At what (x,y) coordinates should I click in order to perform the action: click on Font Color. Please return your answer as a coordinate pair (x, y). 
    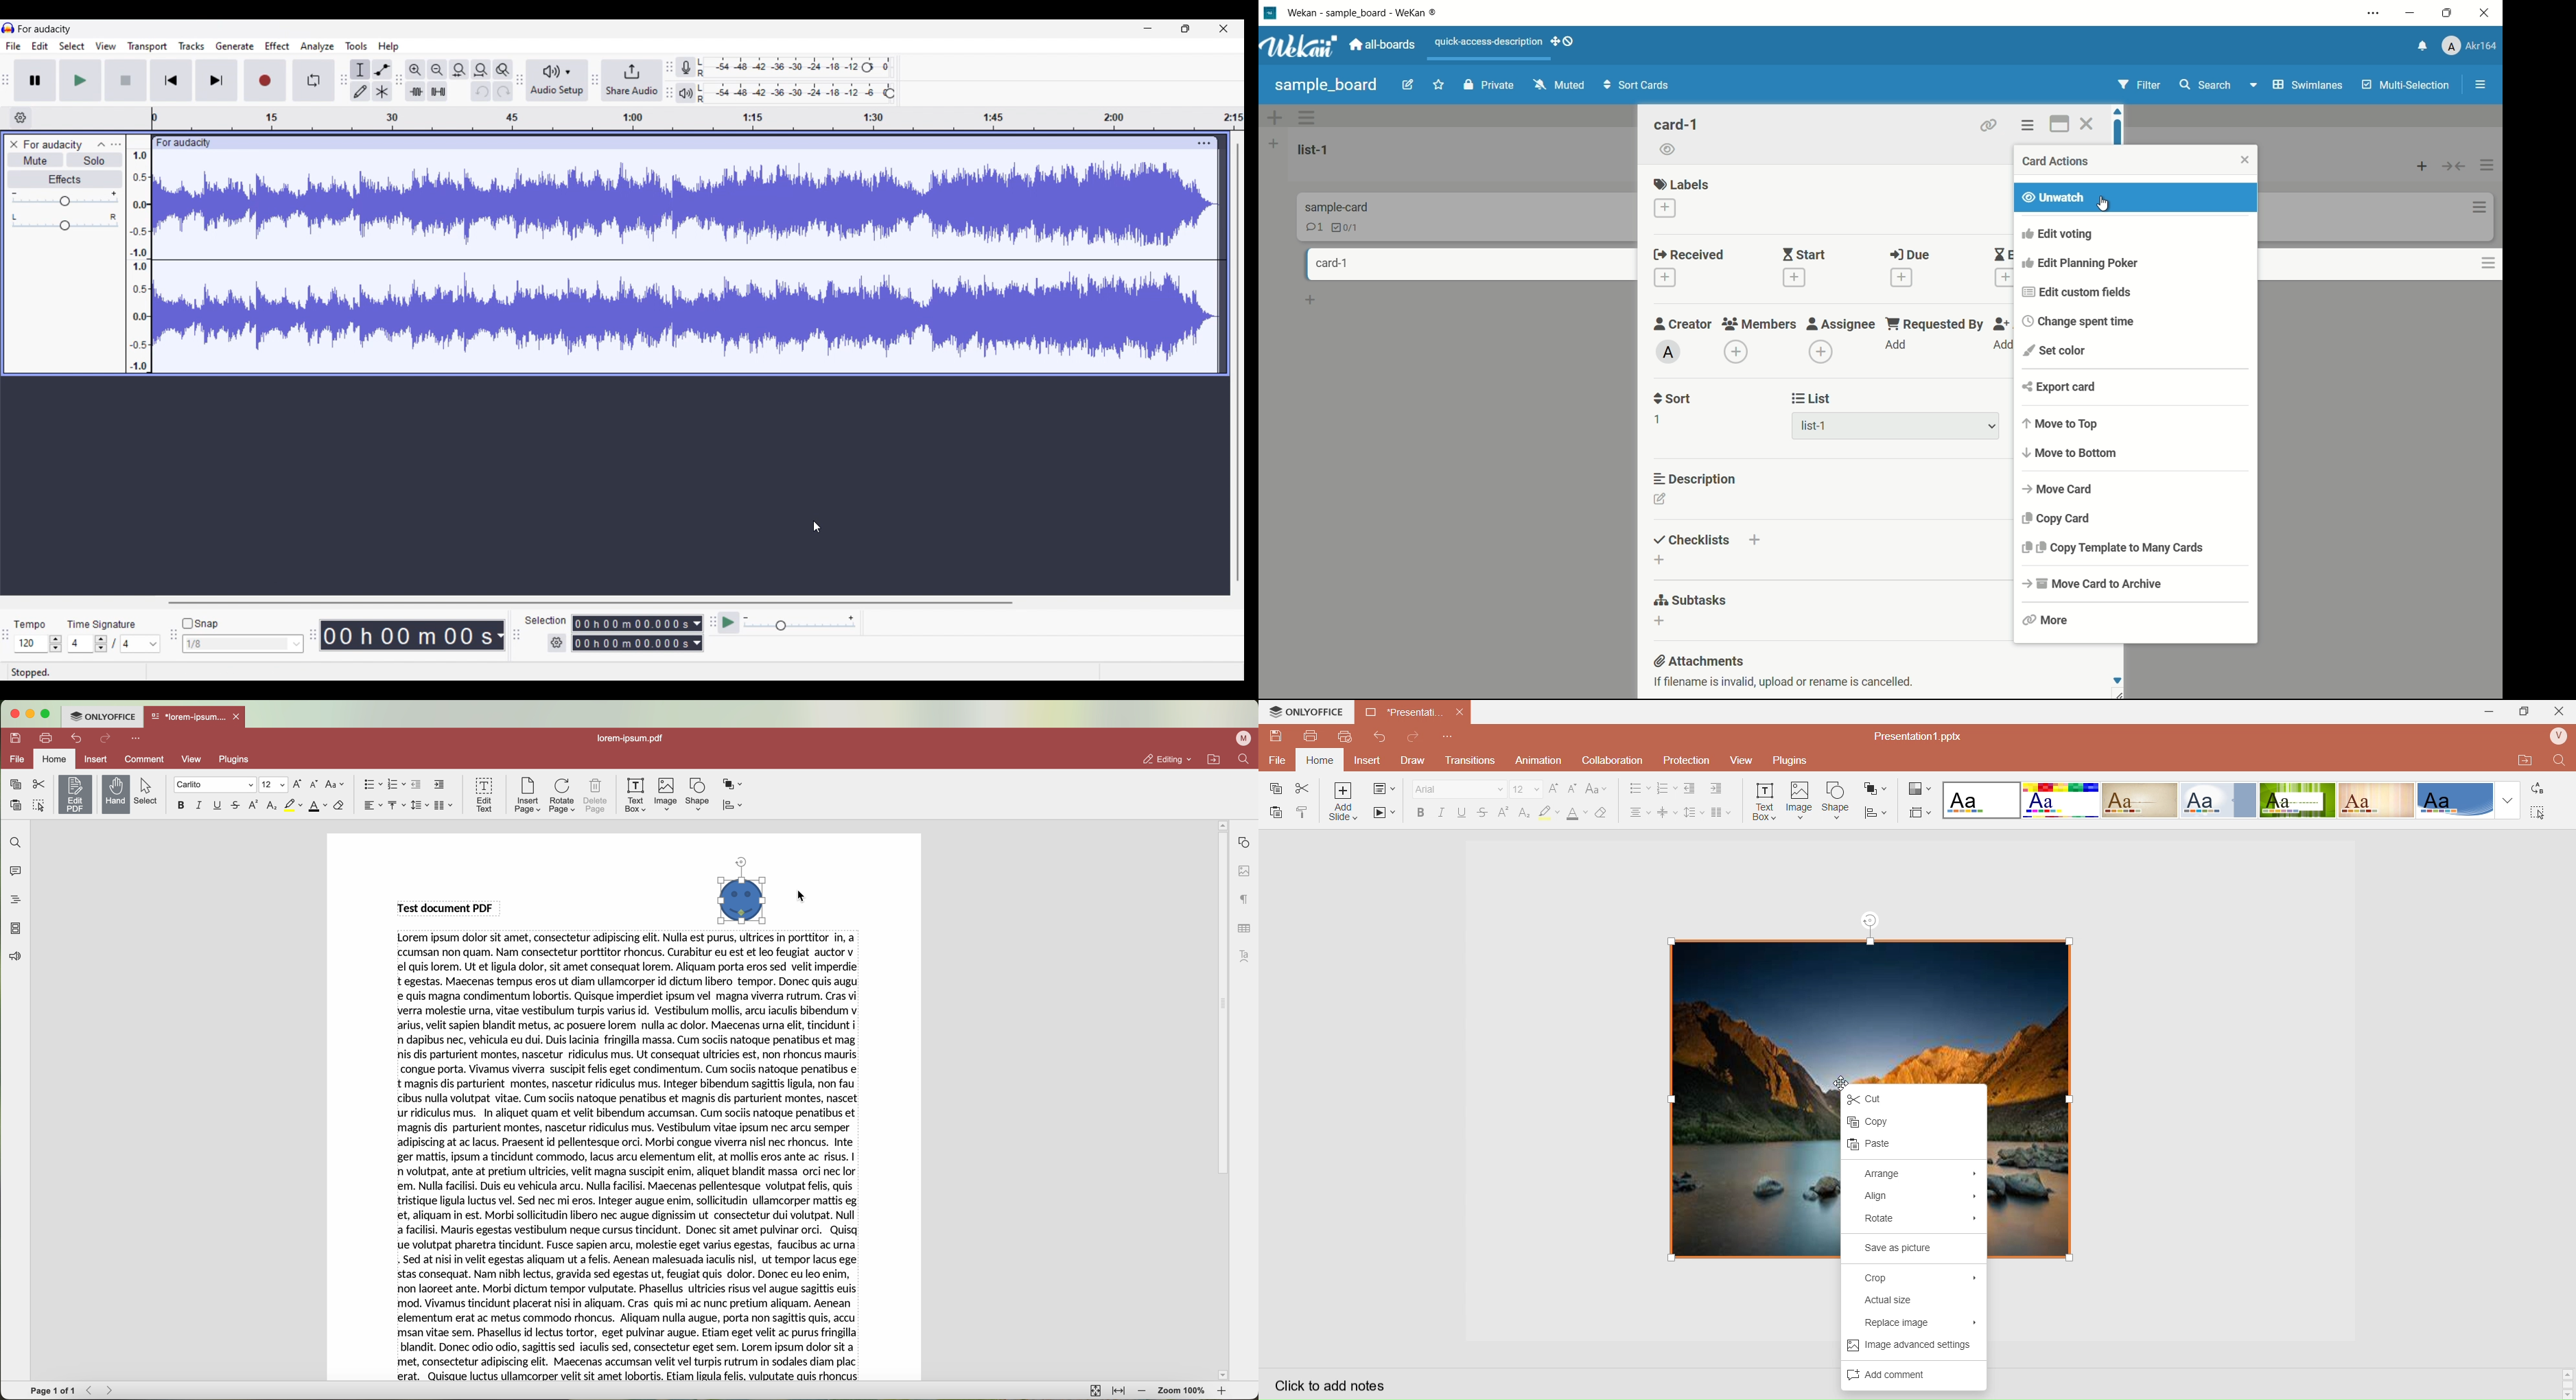
    Looking at the image, I should click on (1578, 813).